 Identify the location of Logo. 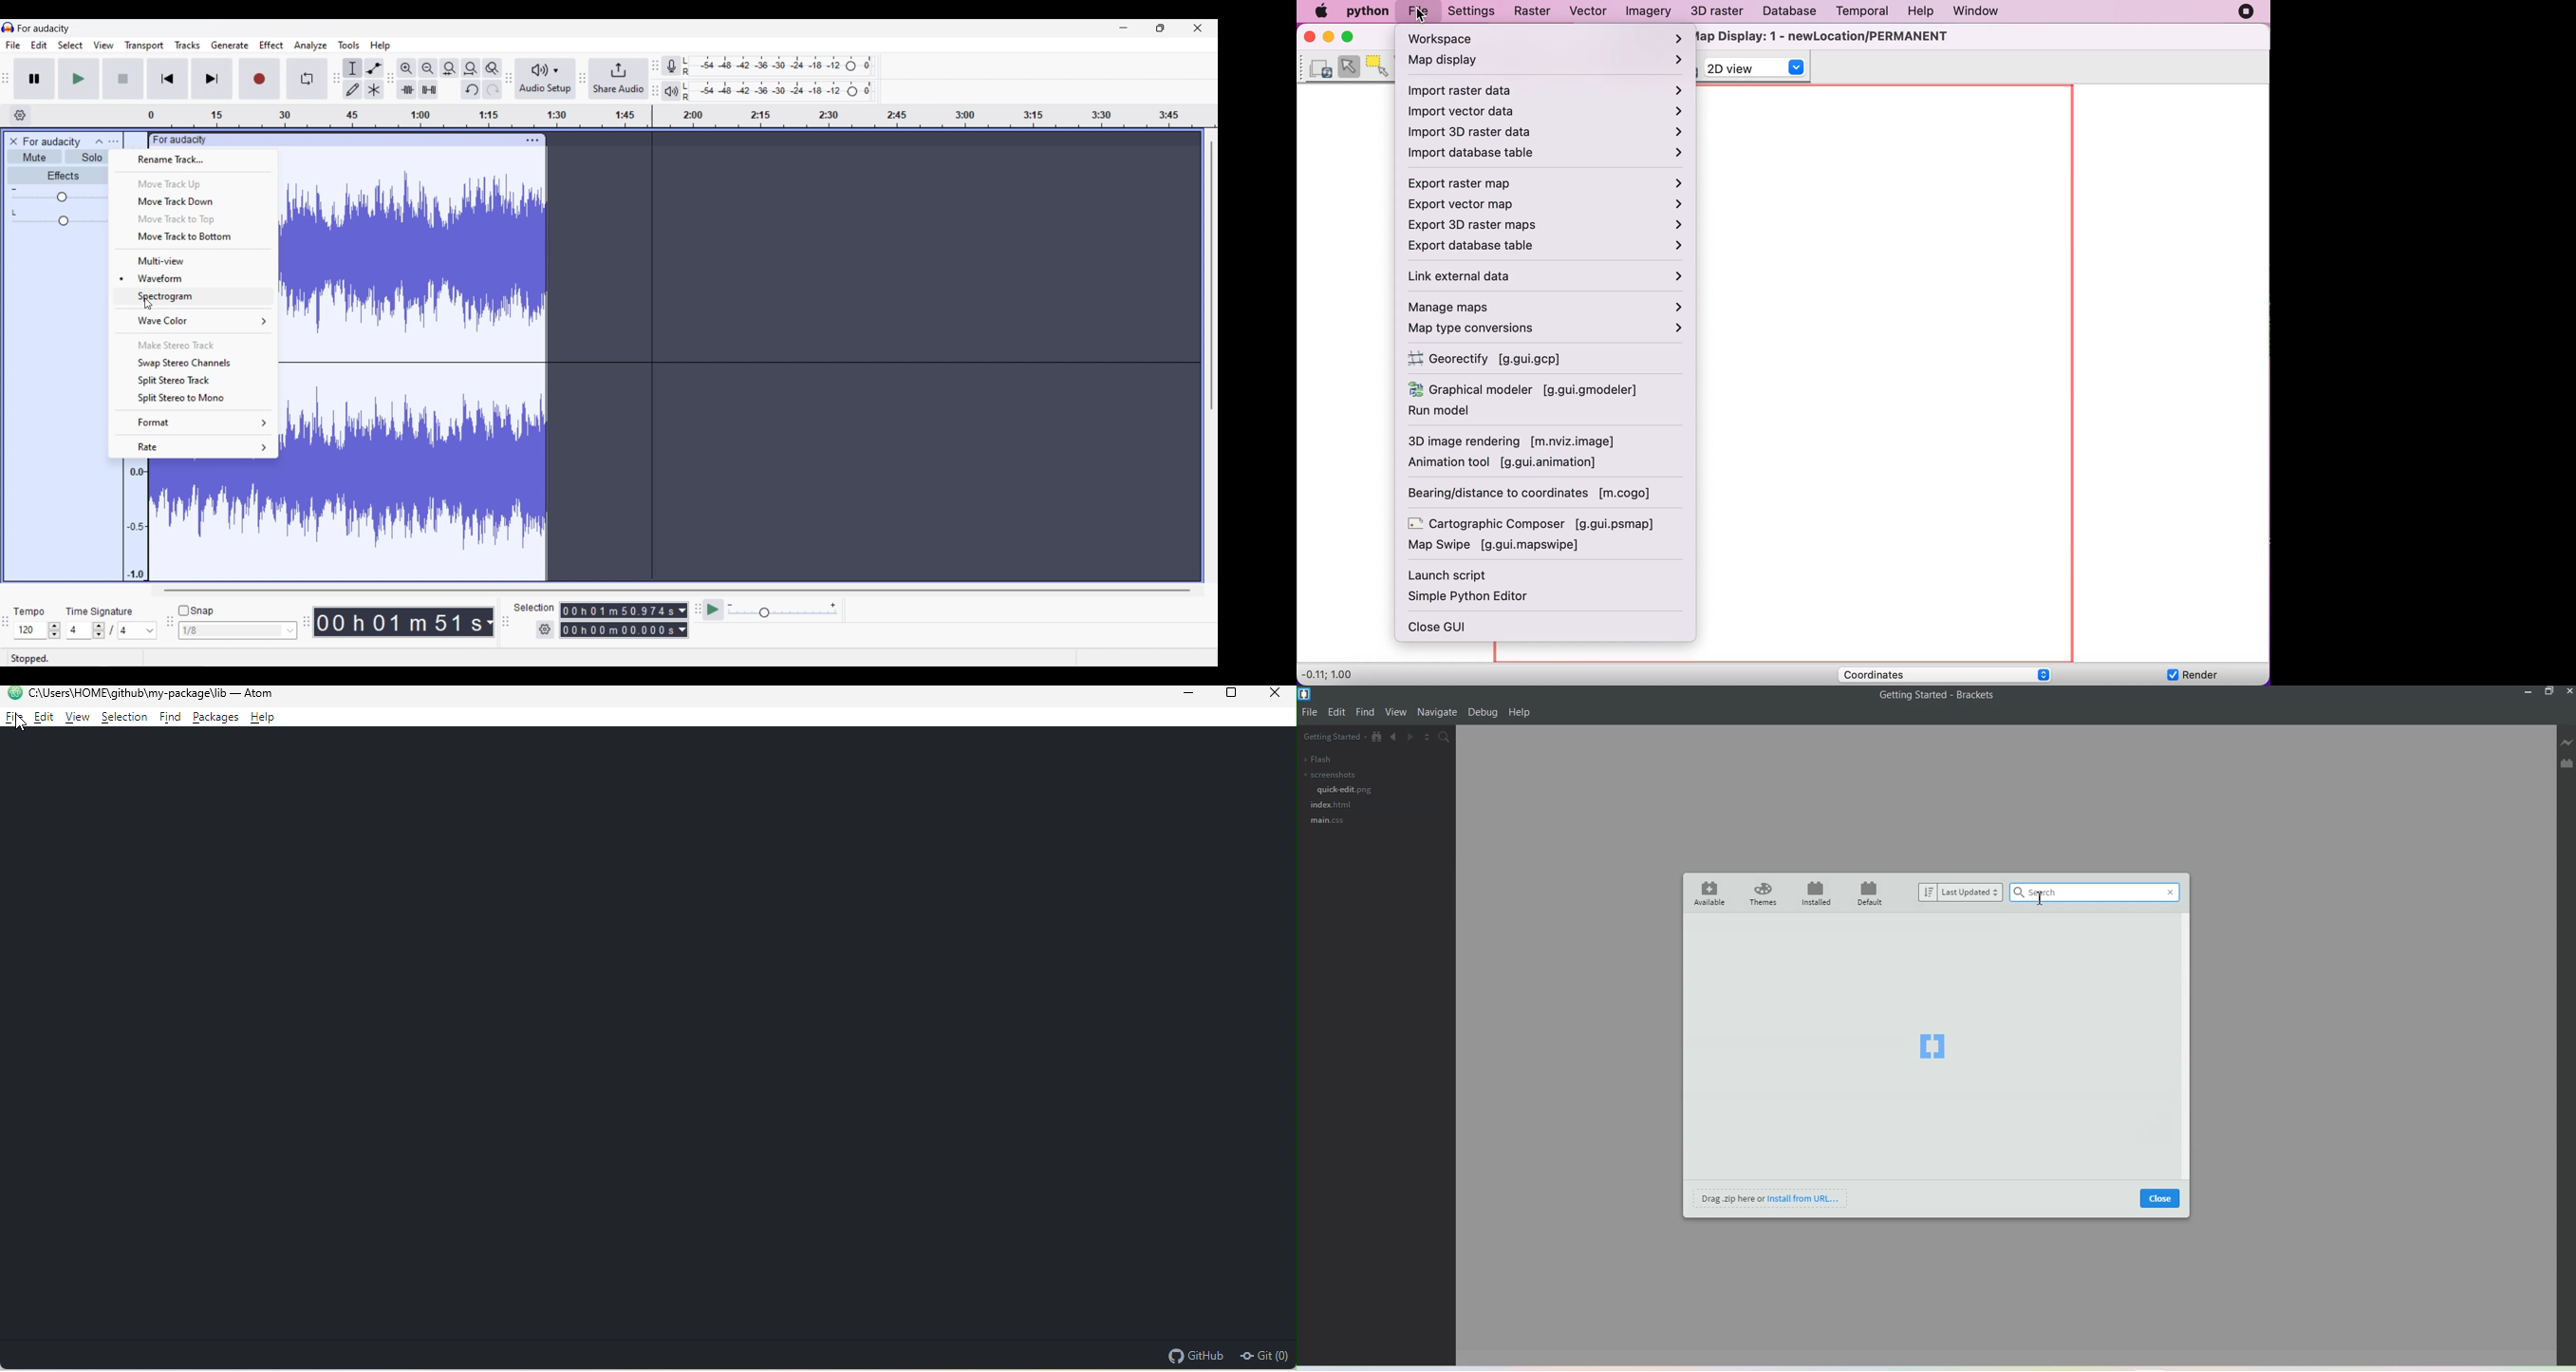
(1933, 1047).